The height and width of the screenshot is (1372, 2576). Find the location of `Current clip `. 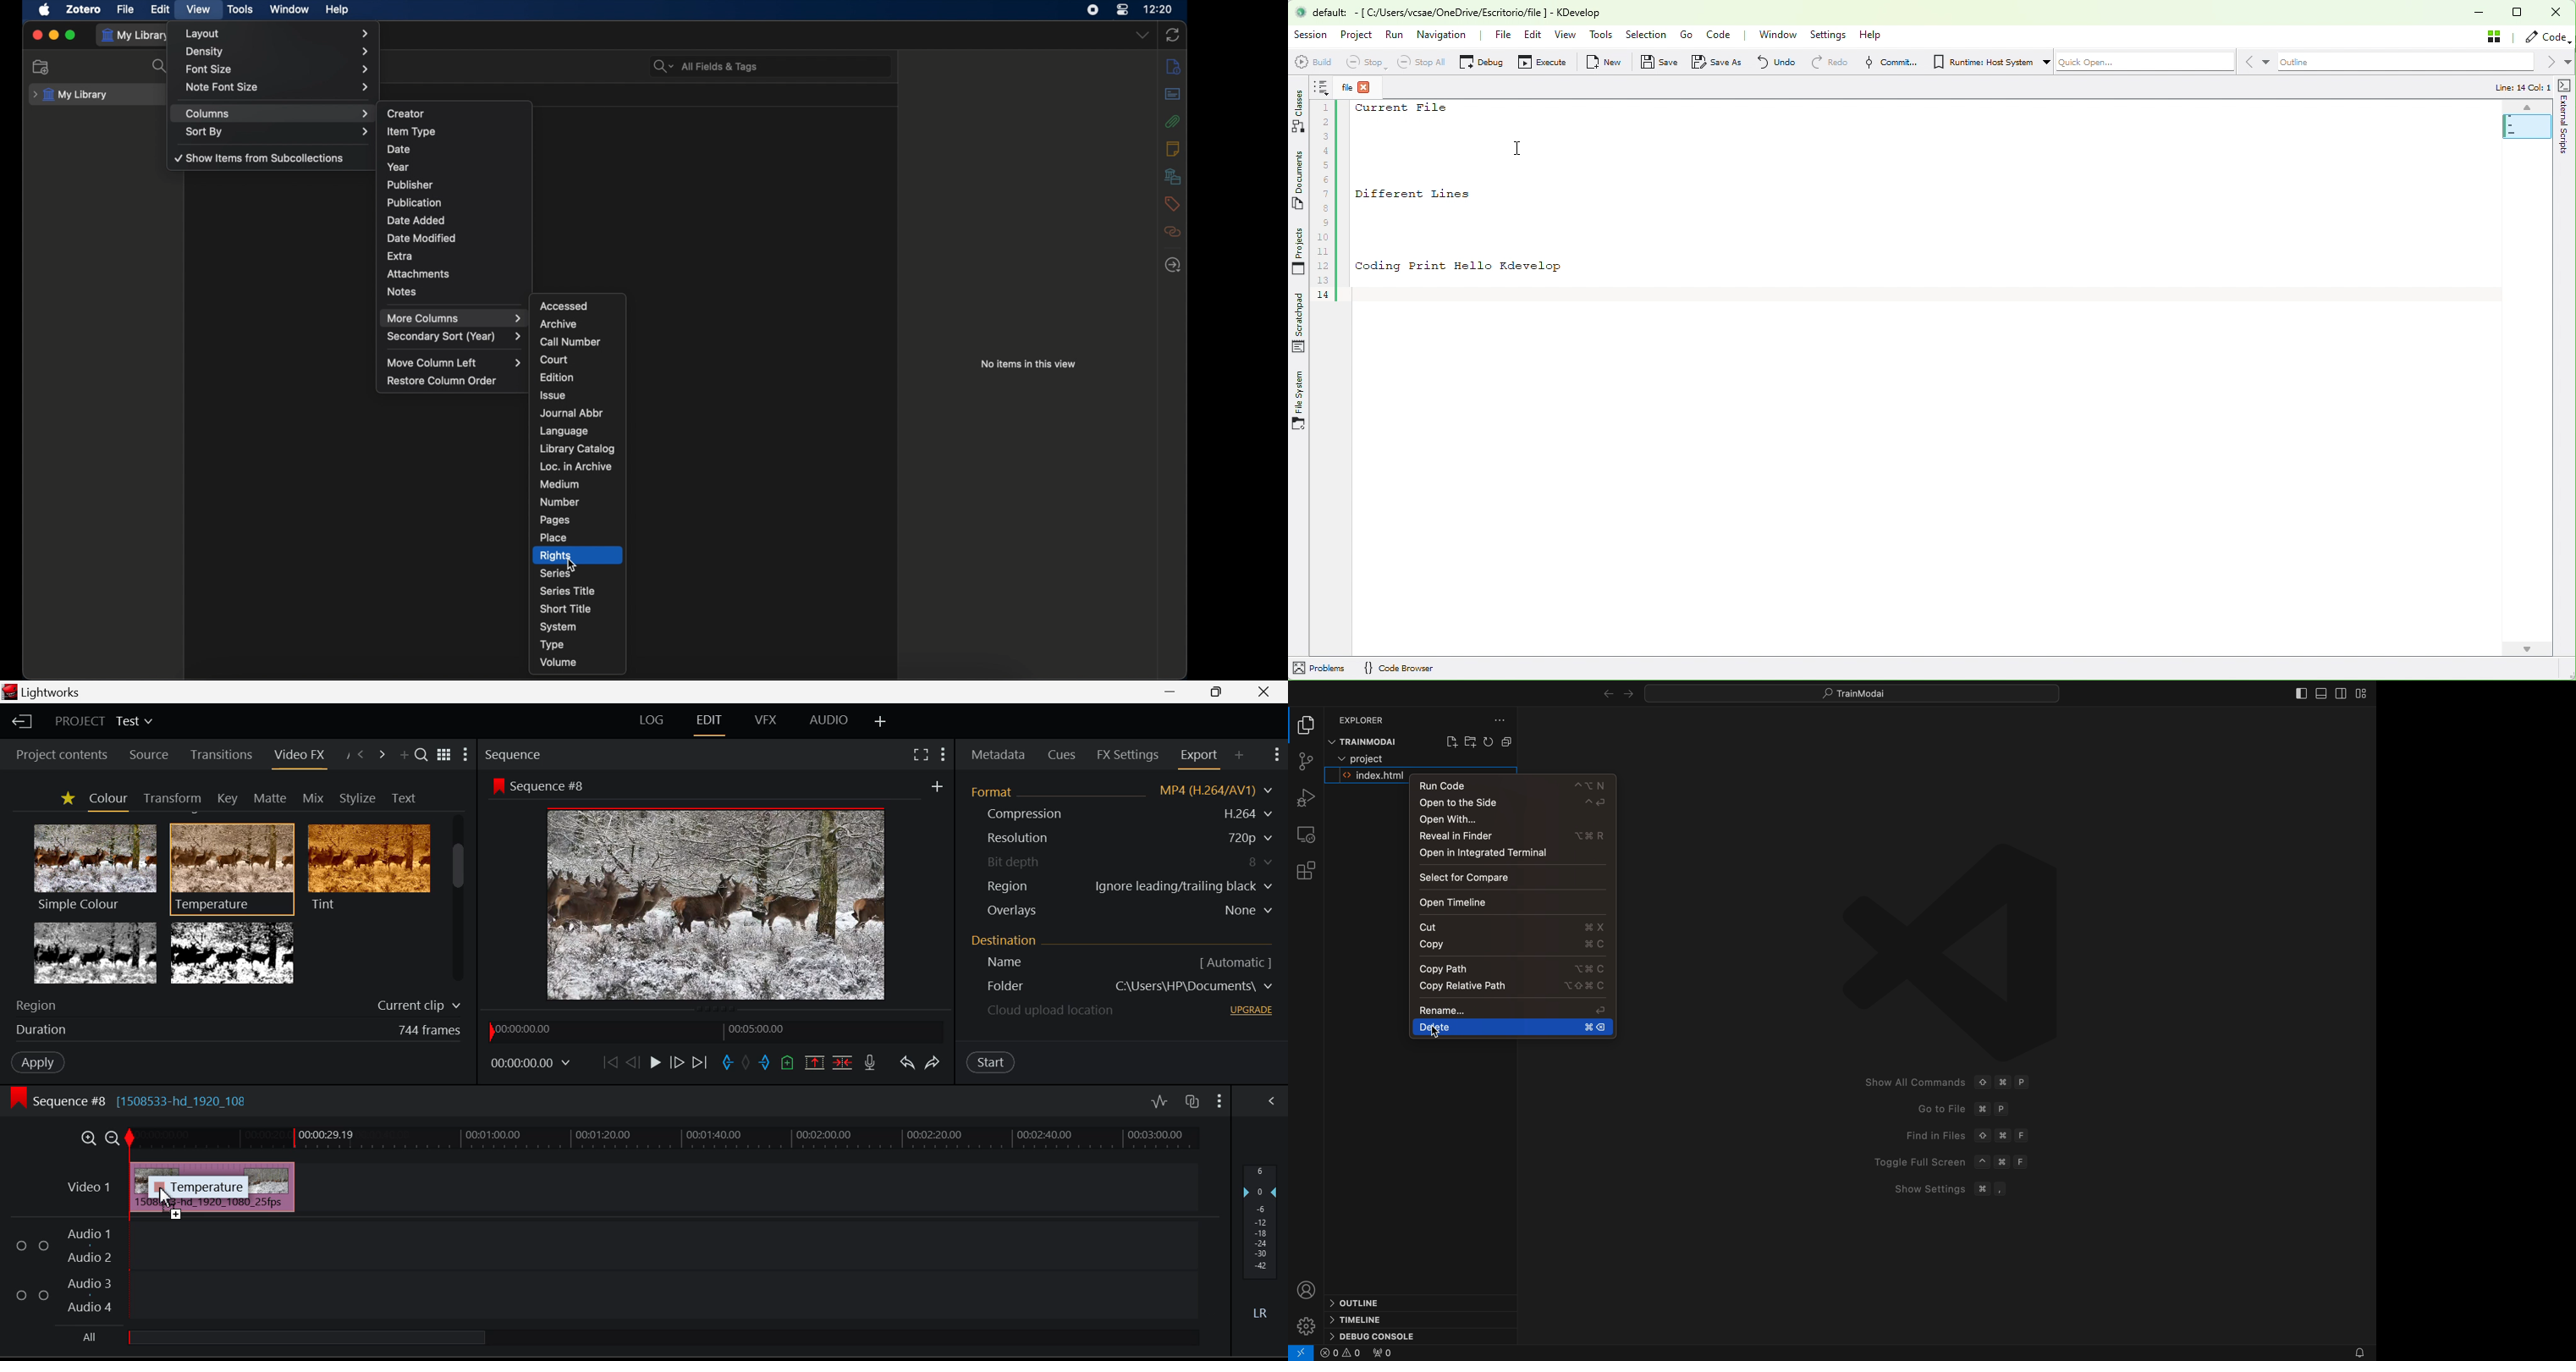

Current clip  is located at coordinates (417, 1007).